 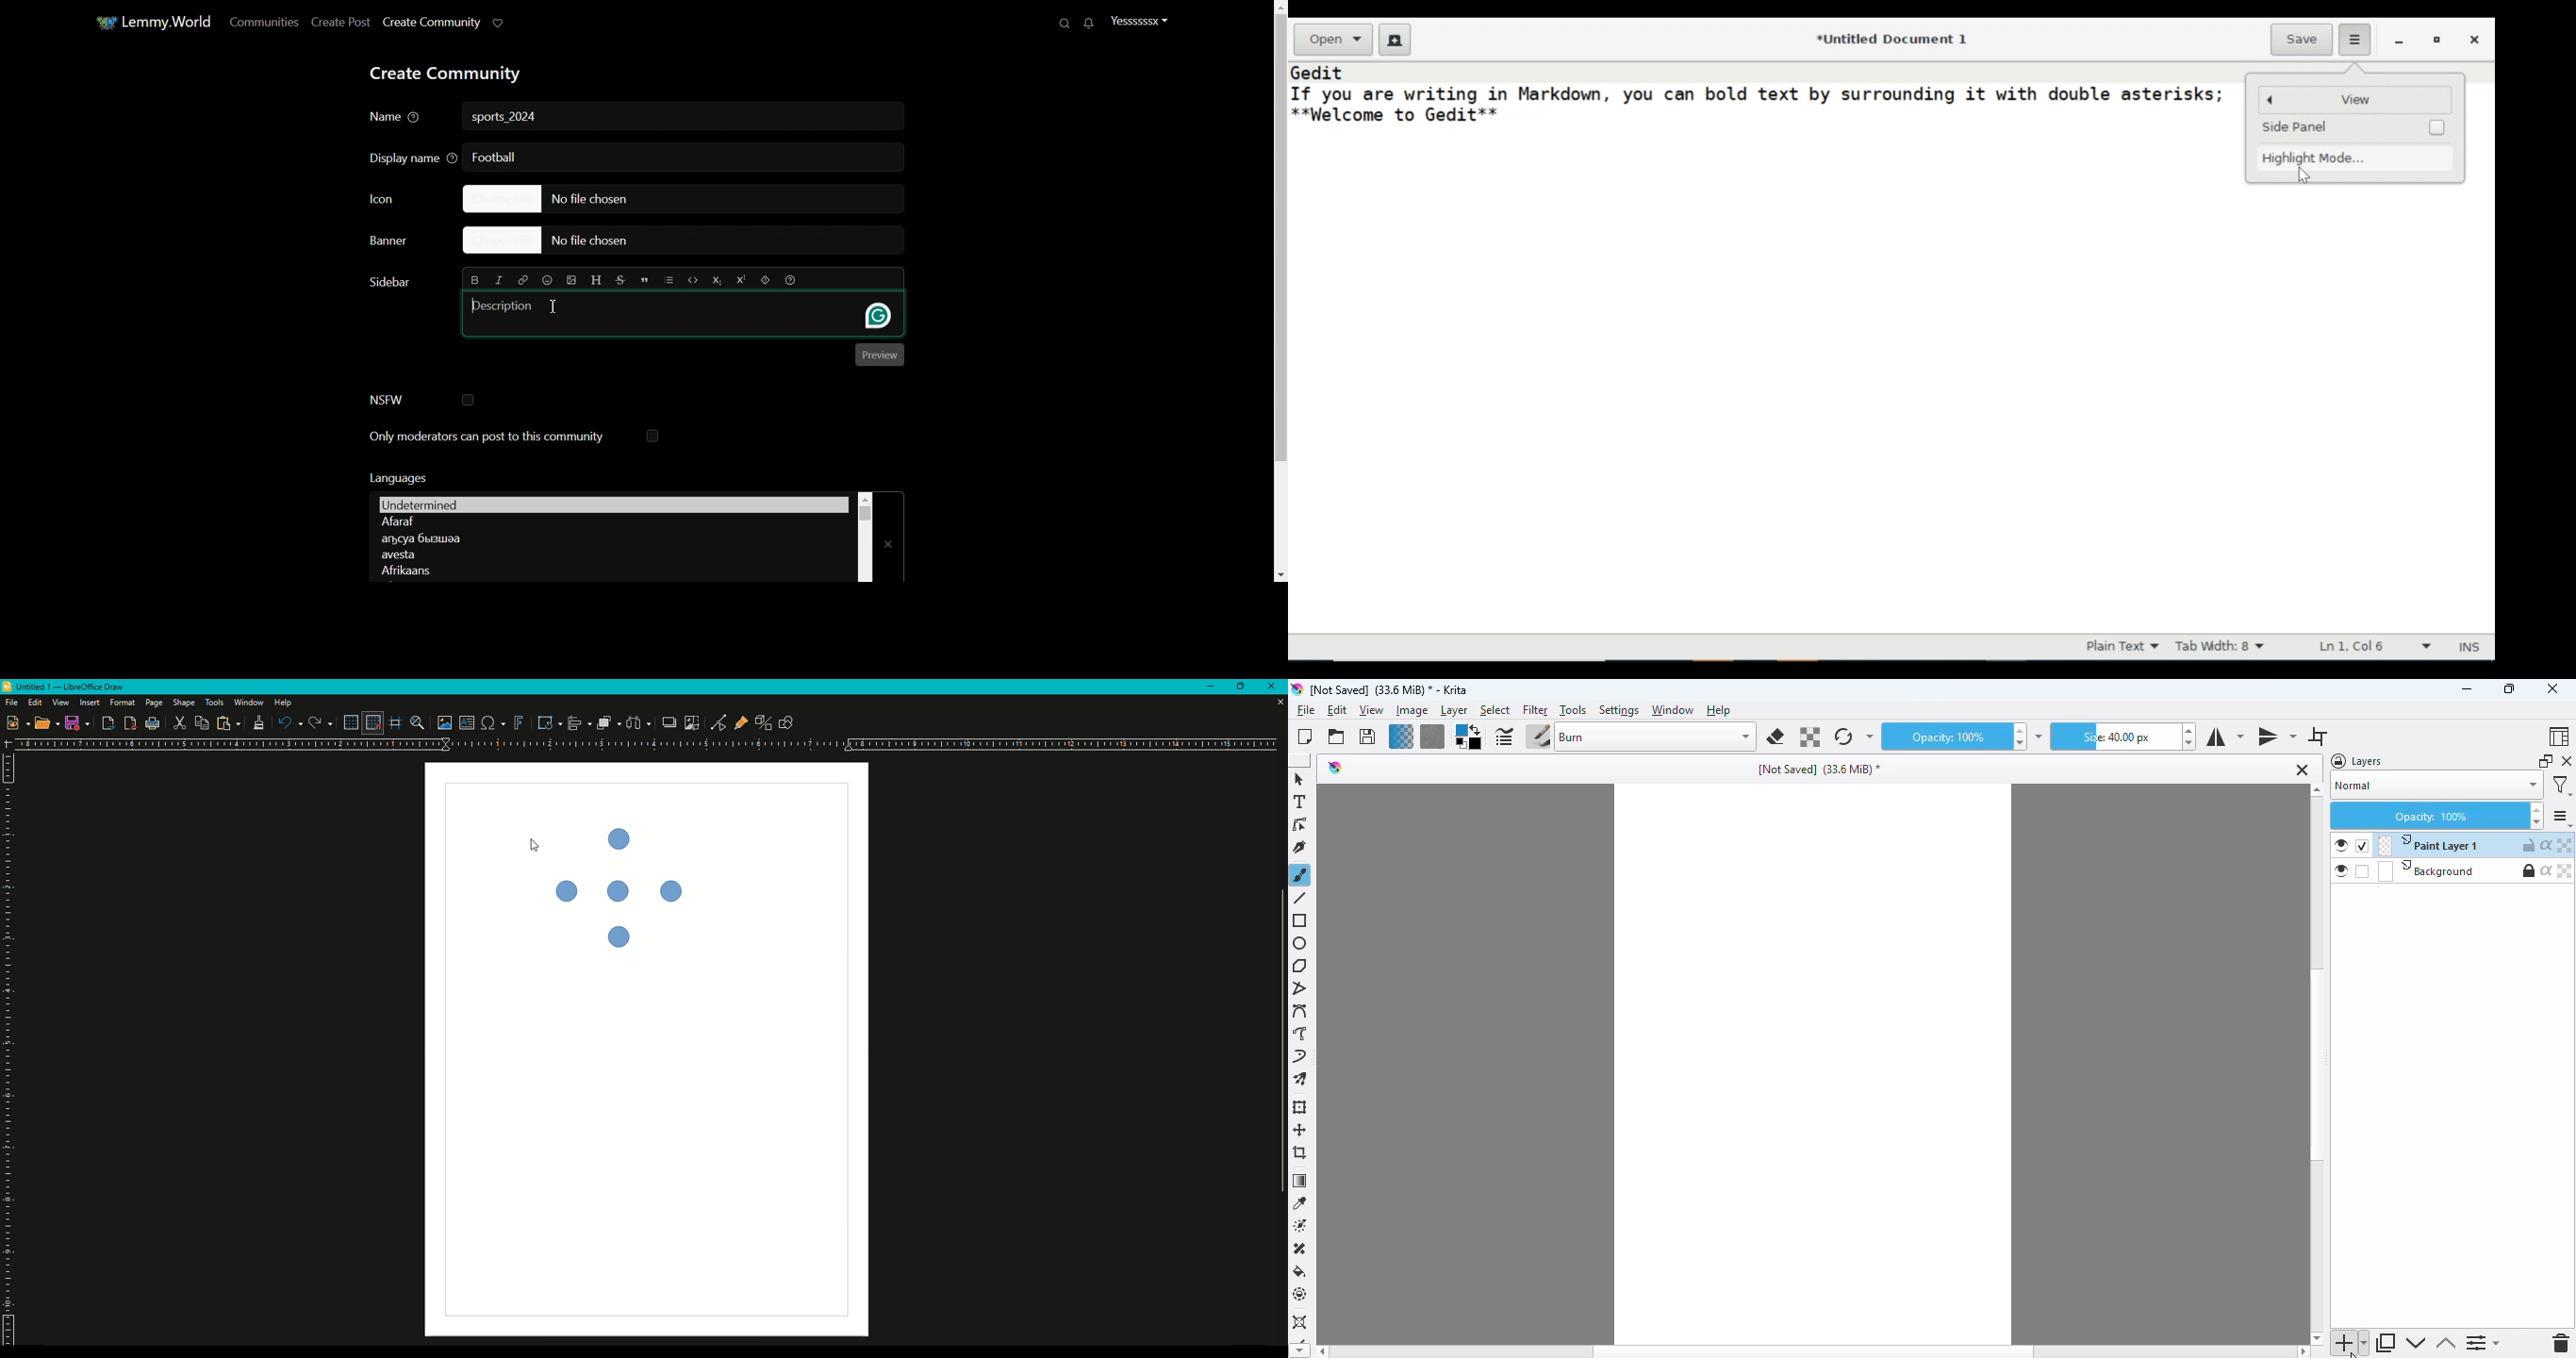 What do you see at coordinates (2557, 737) in the screenshot?
I see `choose workspace` at bounding box center [2557, 737].